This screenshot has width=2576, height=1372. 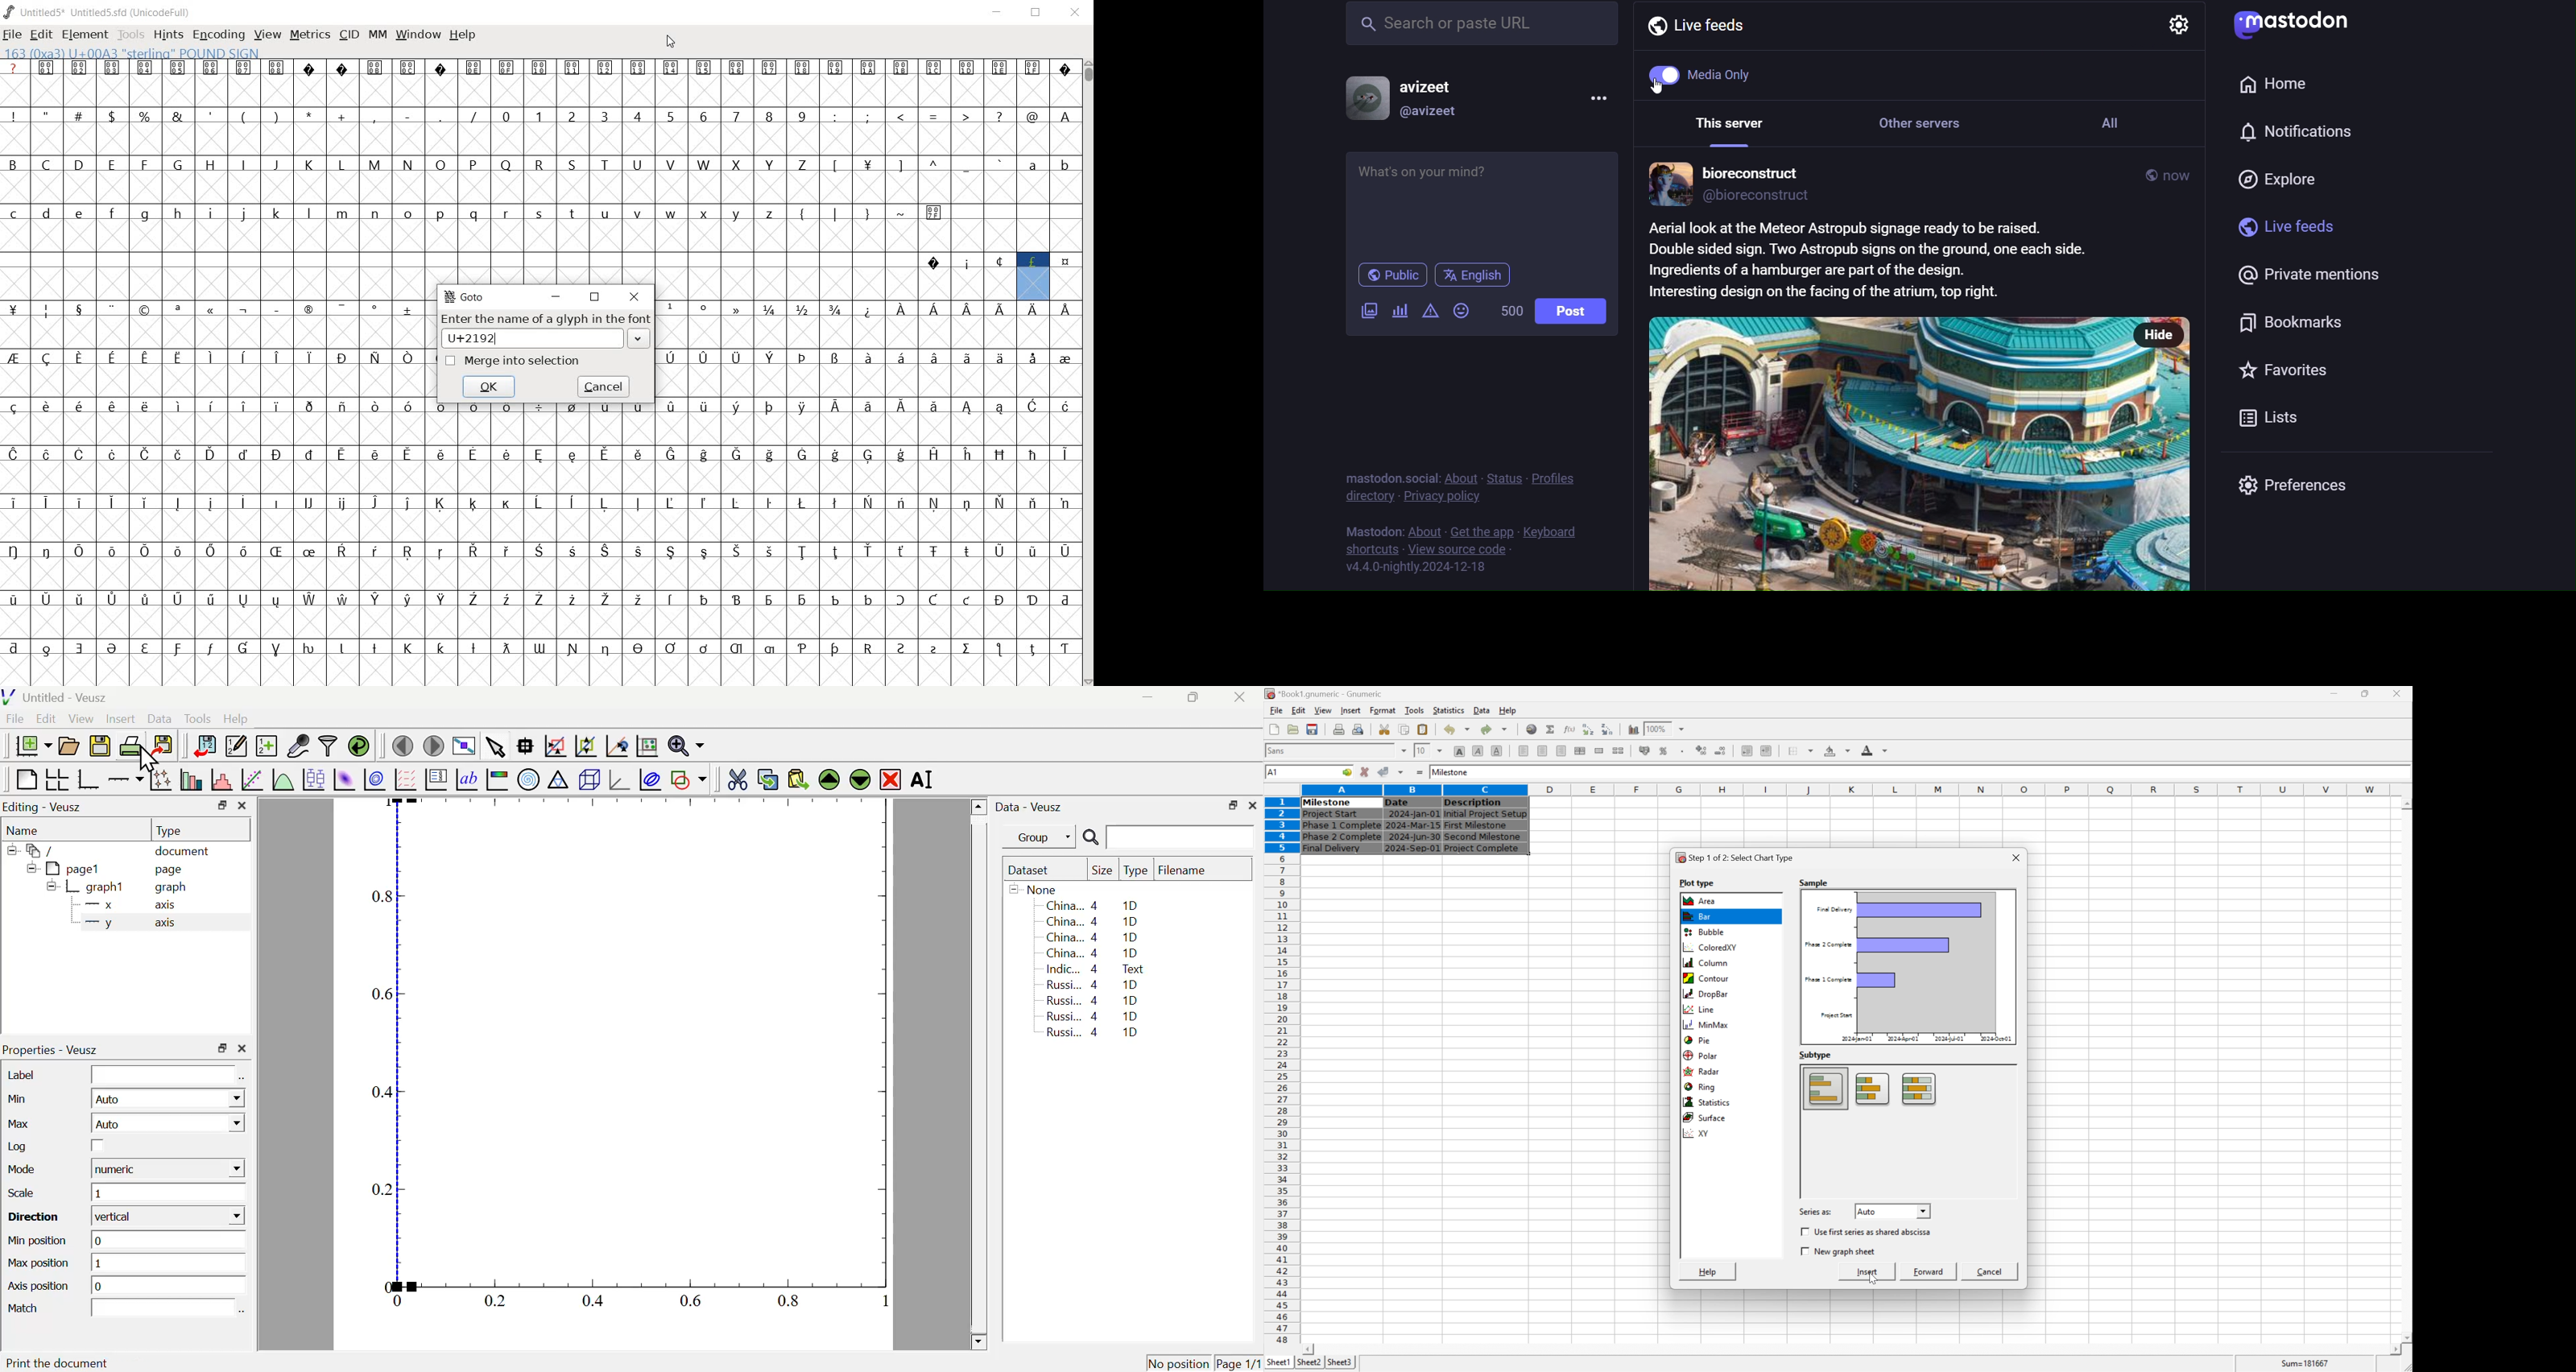 What do you see at coordinates (924, 779) in the screenshot?
I see `Rename` at bounding box center [924, 779].